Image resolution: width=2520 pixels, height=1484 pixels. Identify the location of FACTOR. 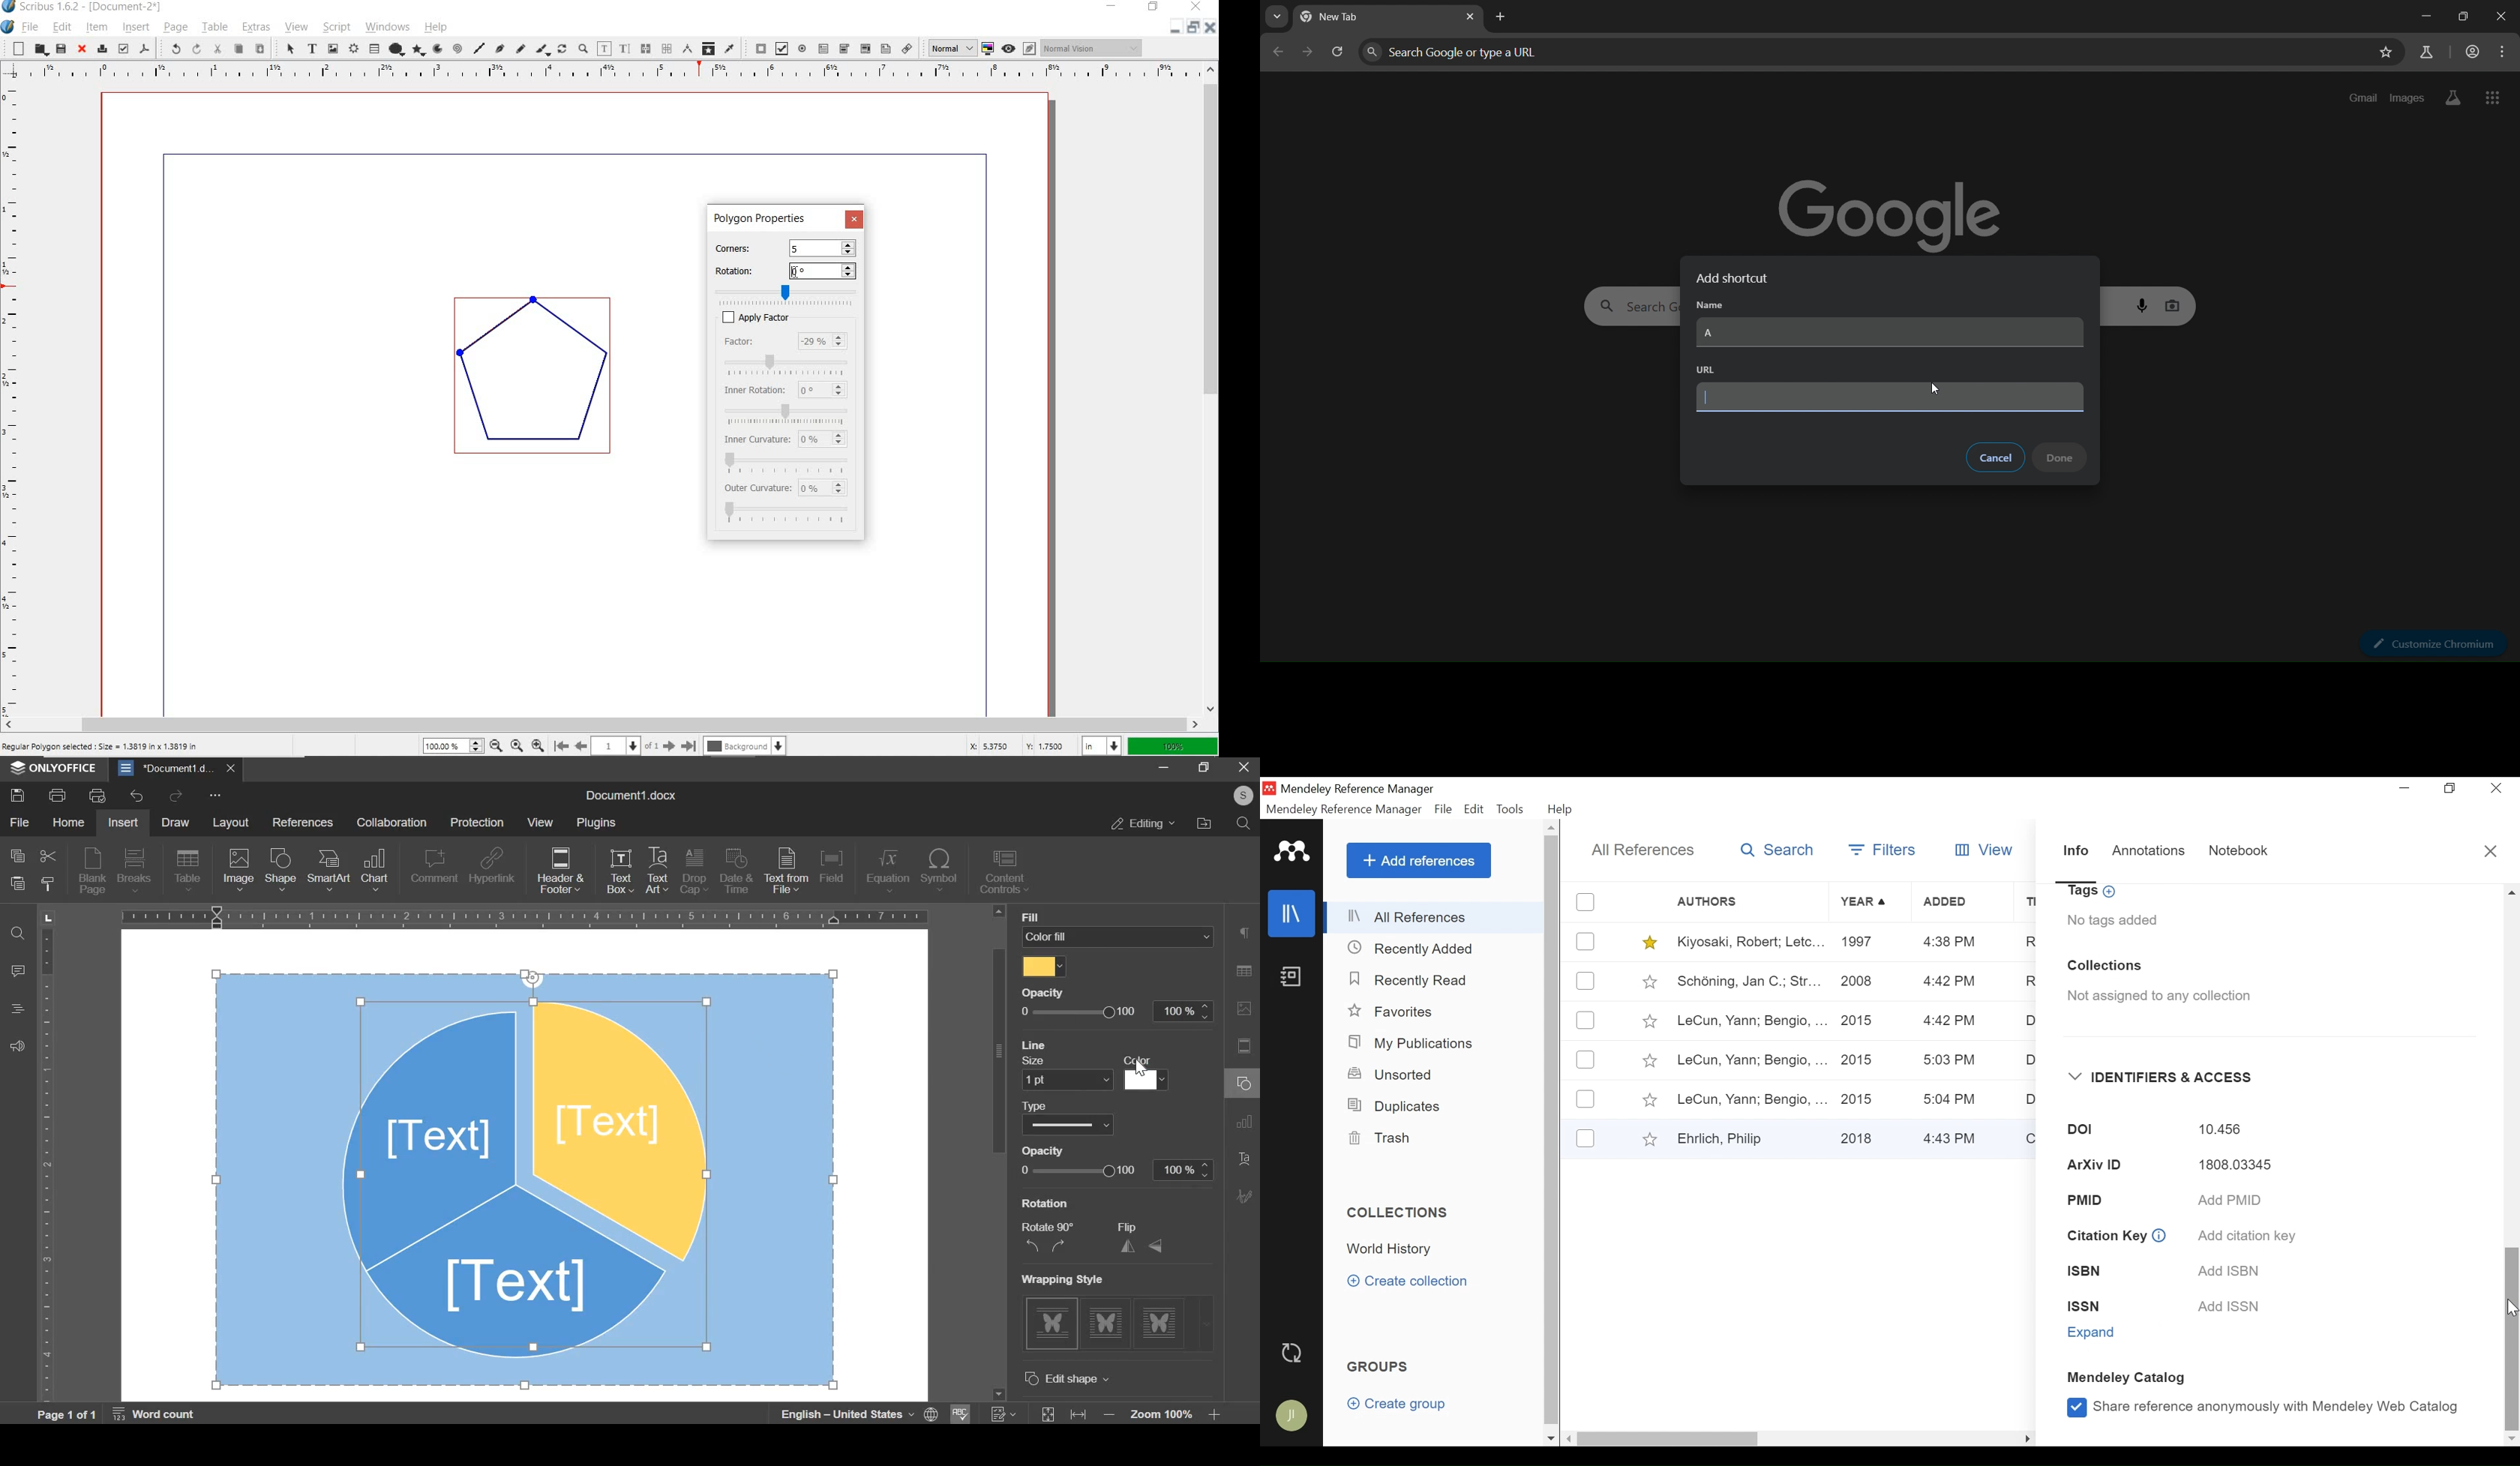
(755, 342).